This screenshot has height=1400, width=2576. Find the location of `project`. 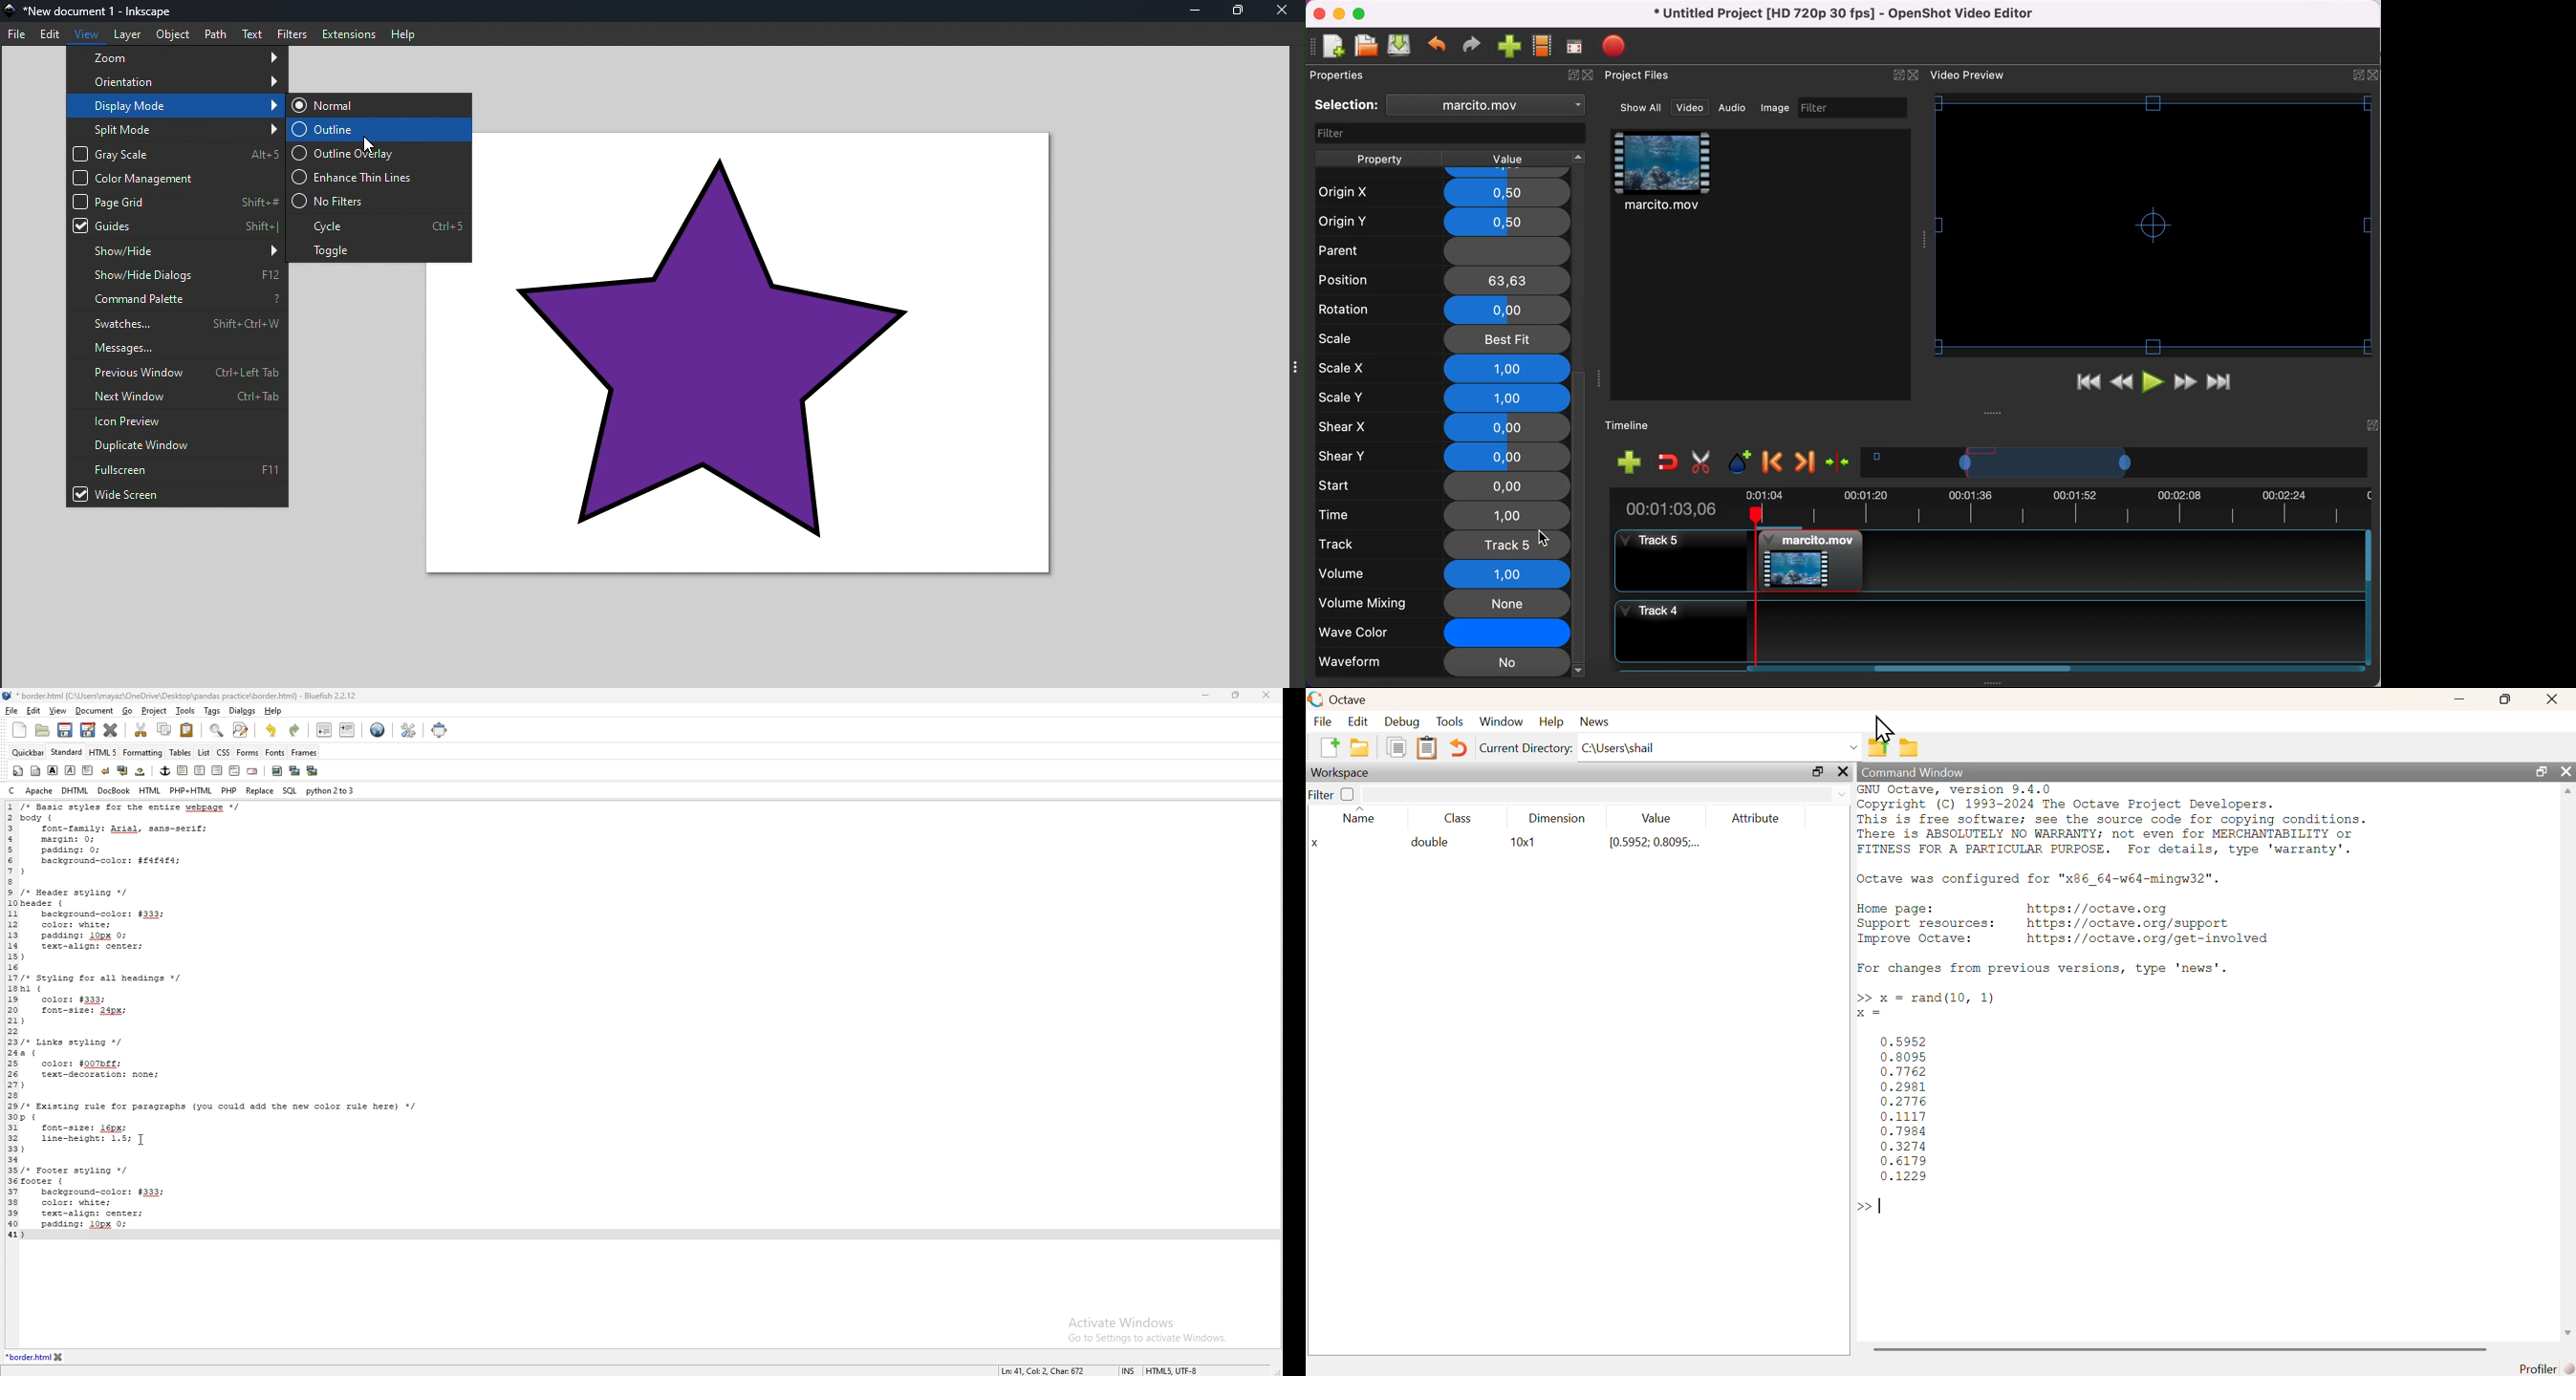

project is located at coordinates (153, 711).